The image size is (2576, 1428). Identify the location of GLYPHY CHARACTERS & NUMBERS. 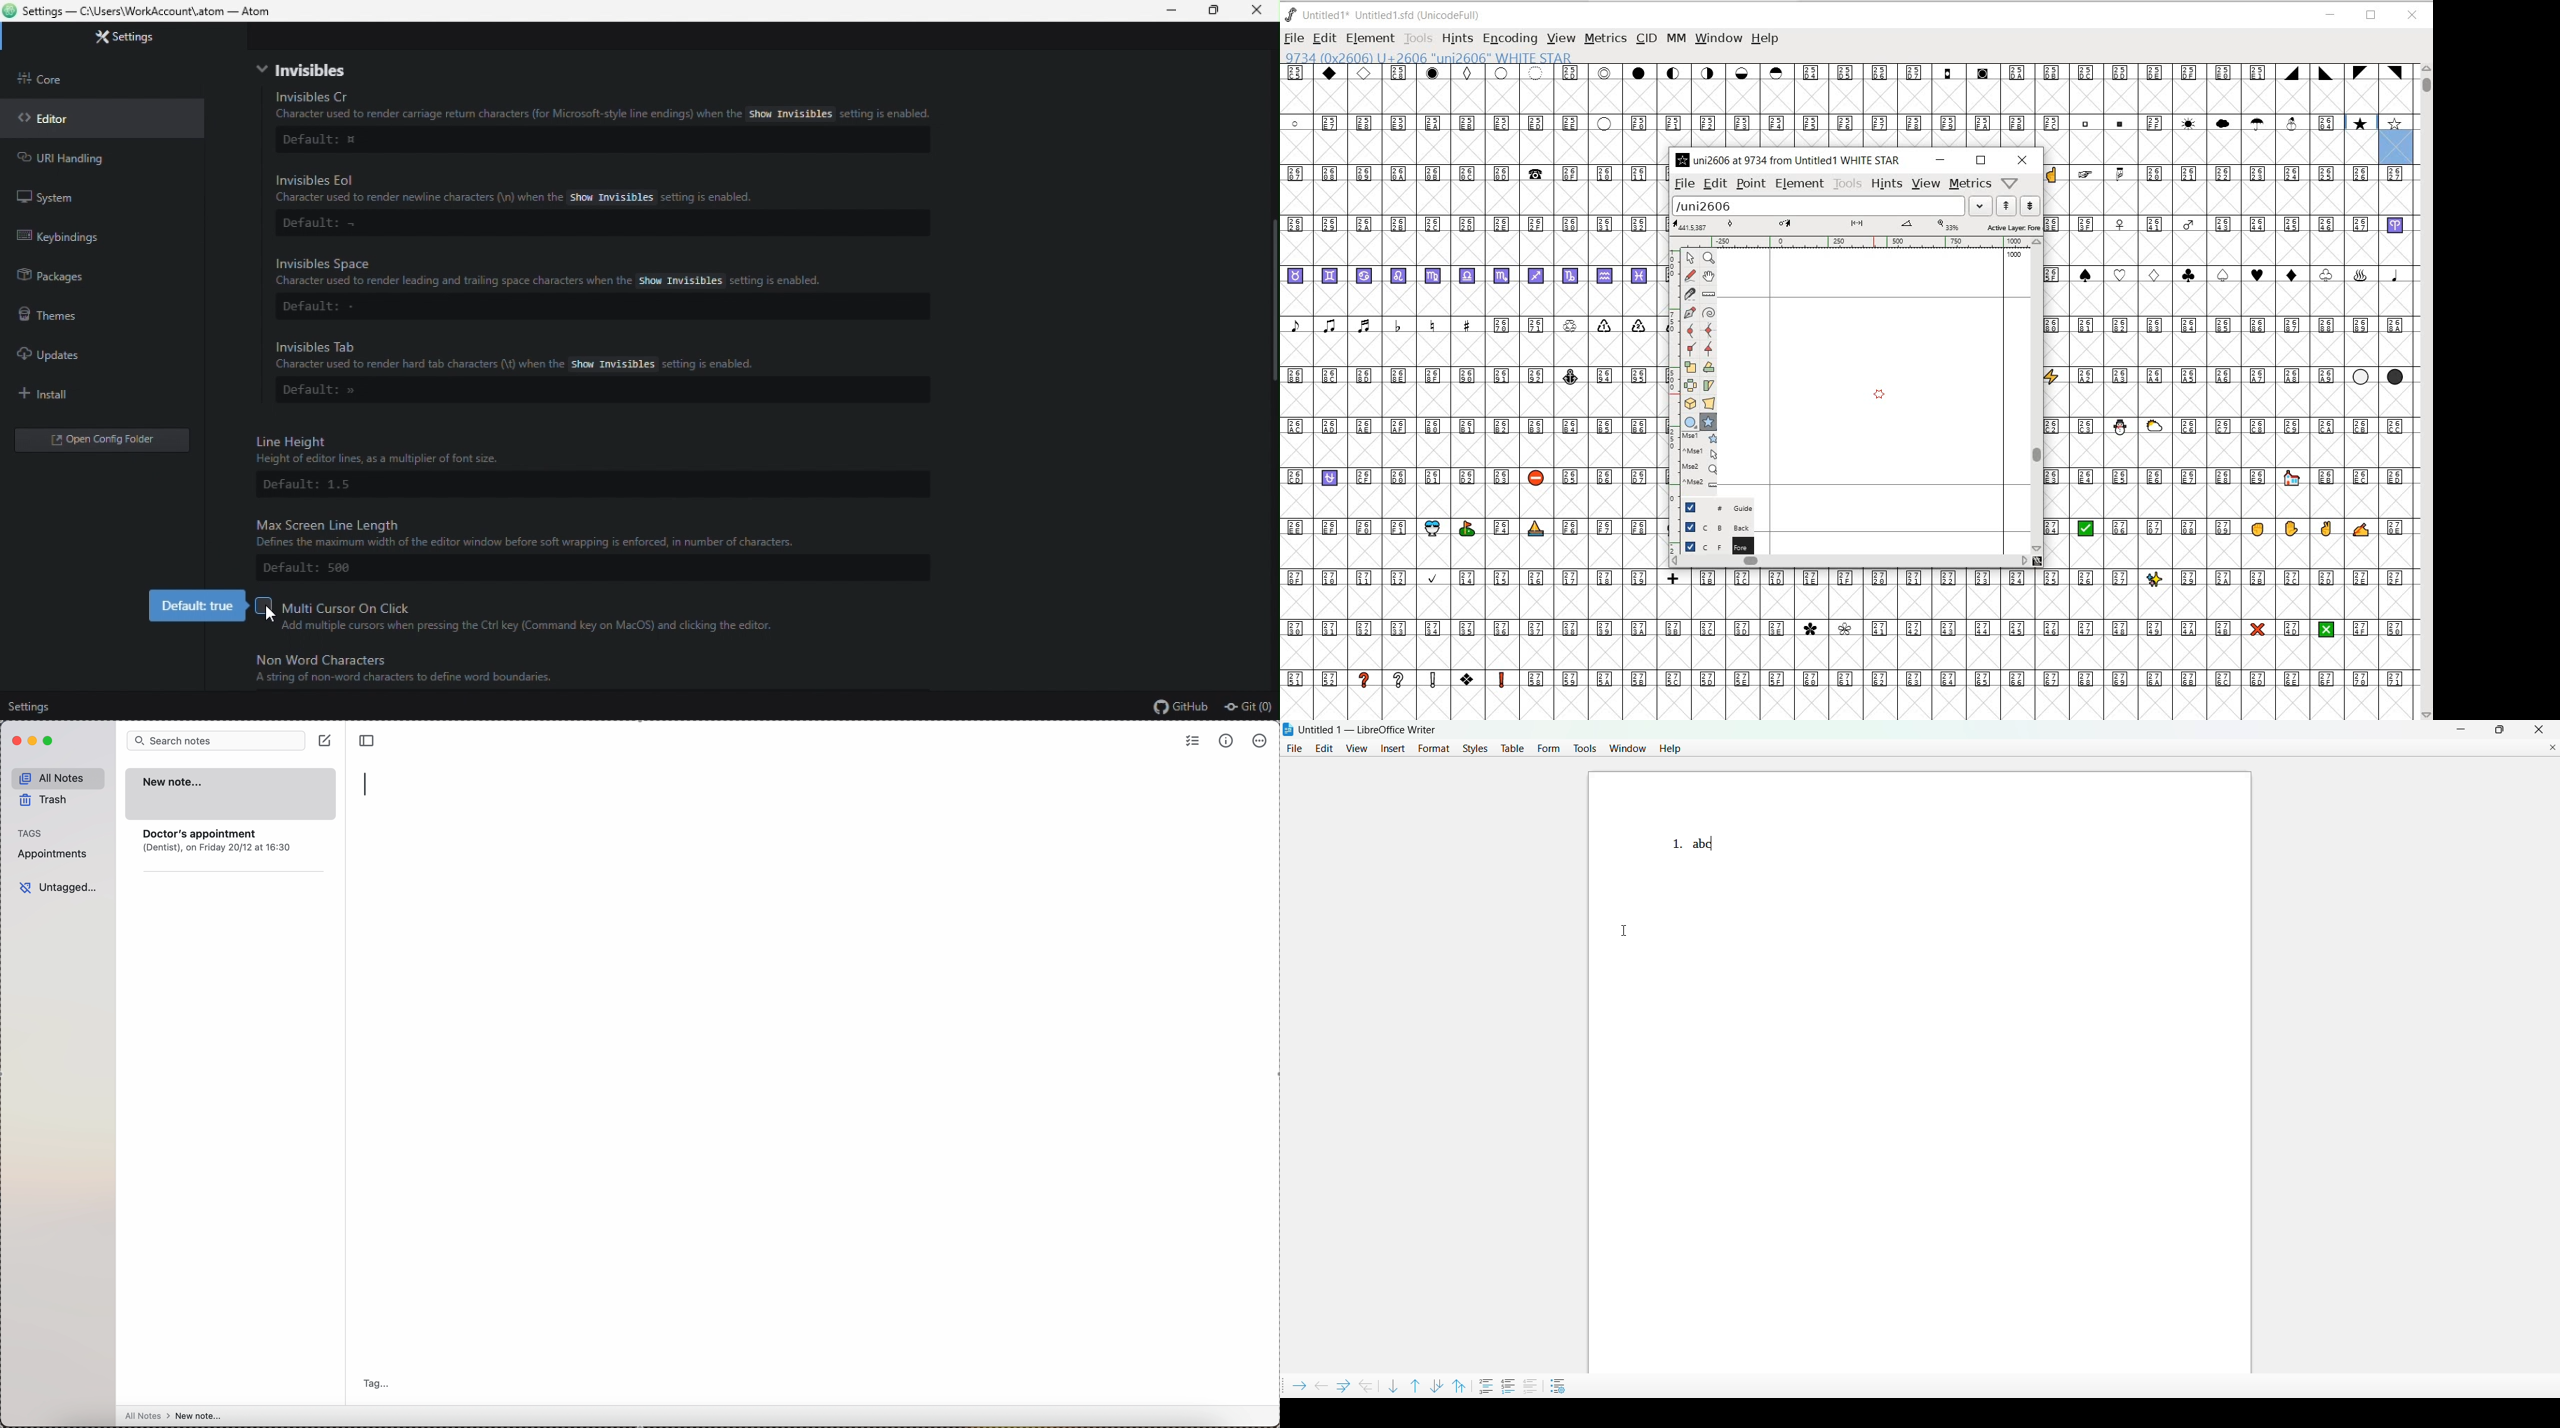
(1826, 105).